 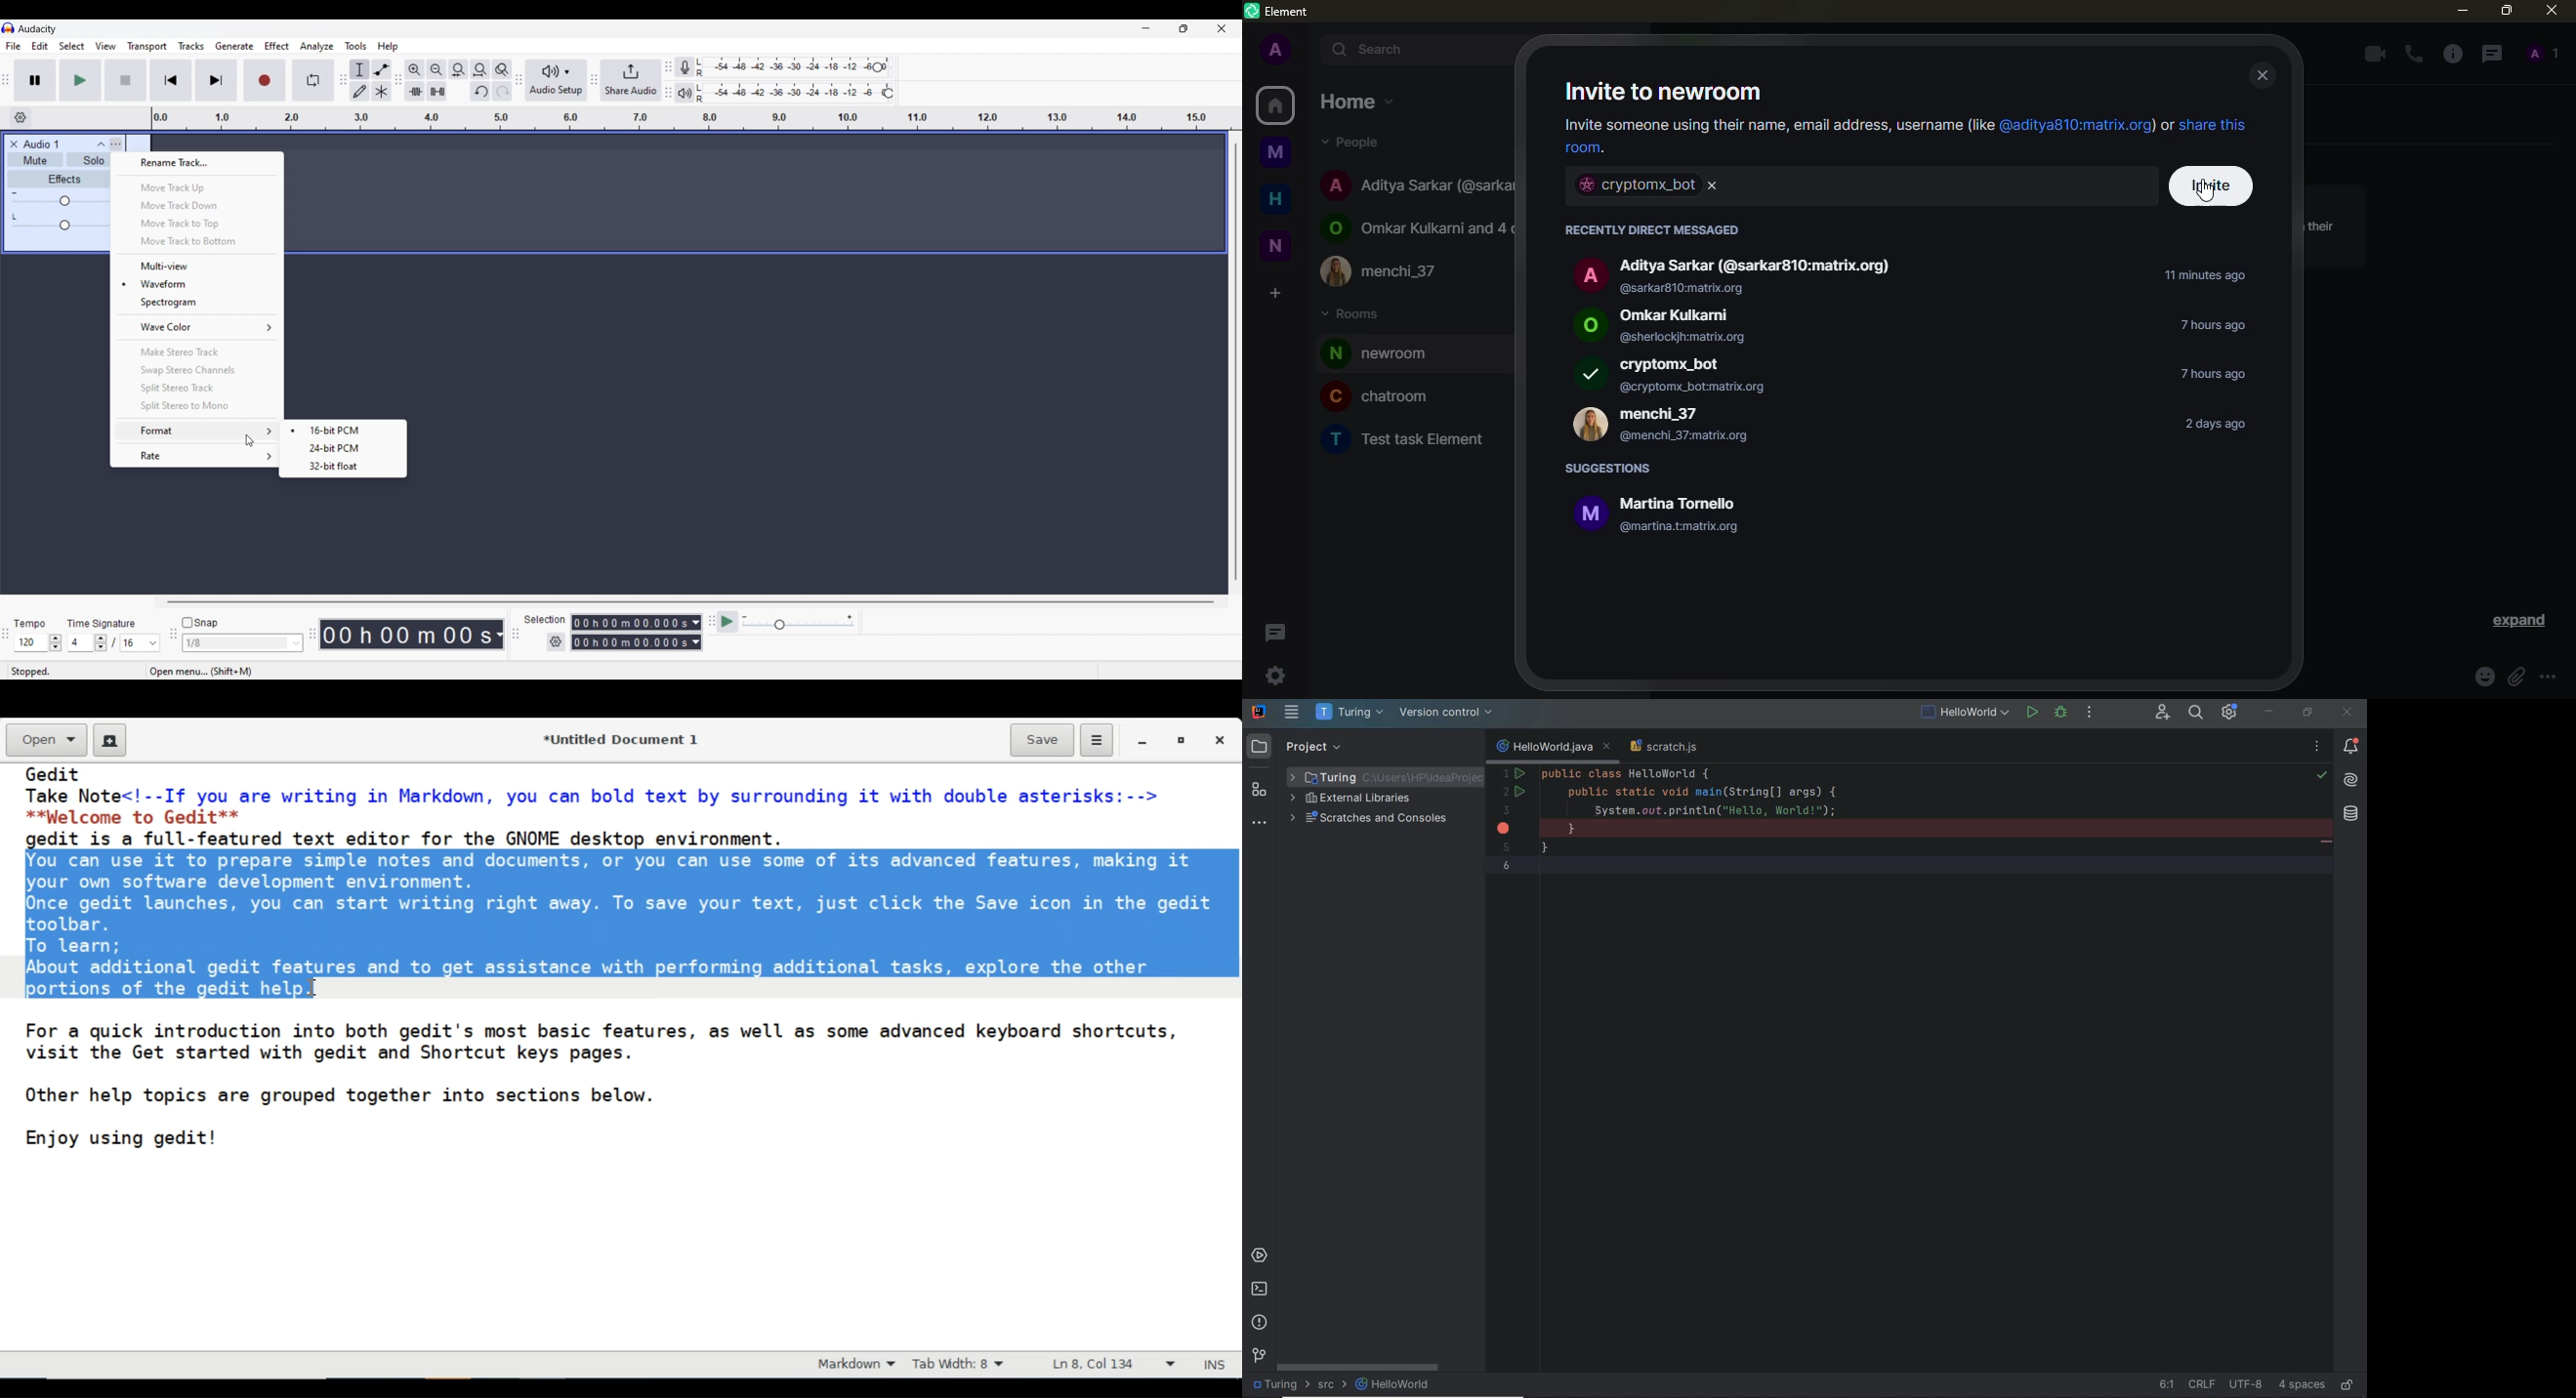 What do you see at coordinates (197, 371) in the screenshot?
I see `Swap stereo channels` at bounding box center [197, 371].